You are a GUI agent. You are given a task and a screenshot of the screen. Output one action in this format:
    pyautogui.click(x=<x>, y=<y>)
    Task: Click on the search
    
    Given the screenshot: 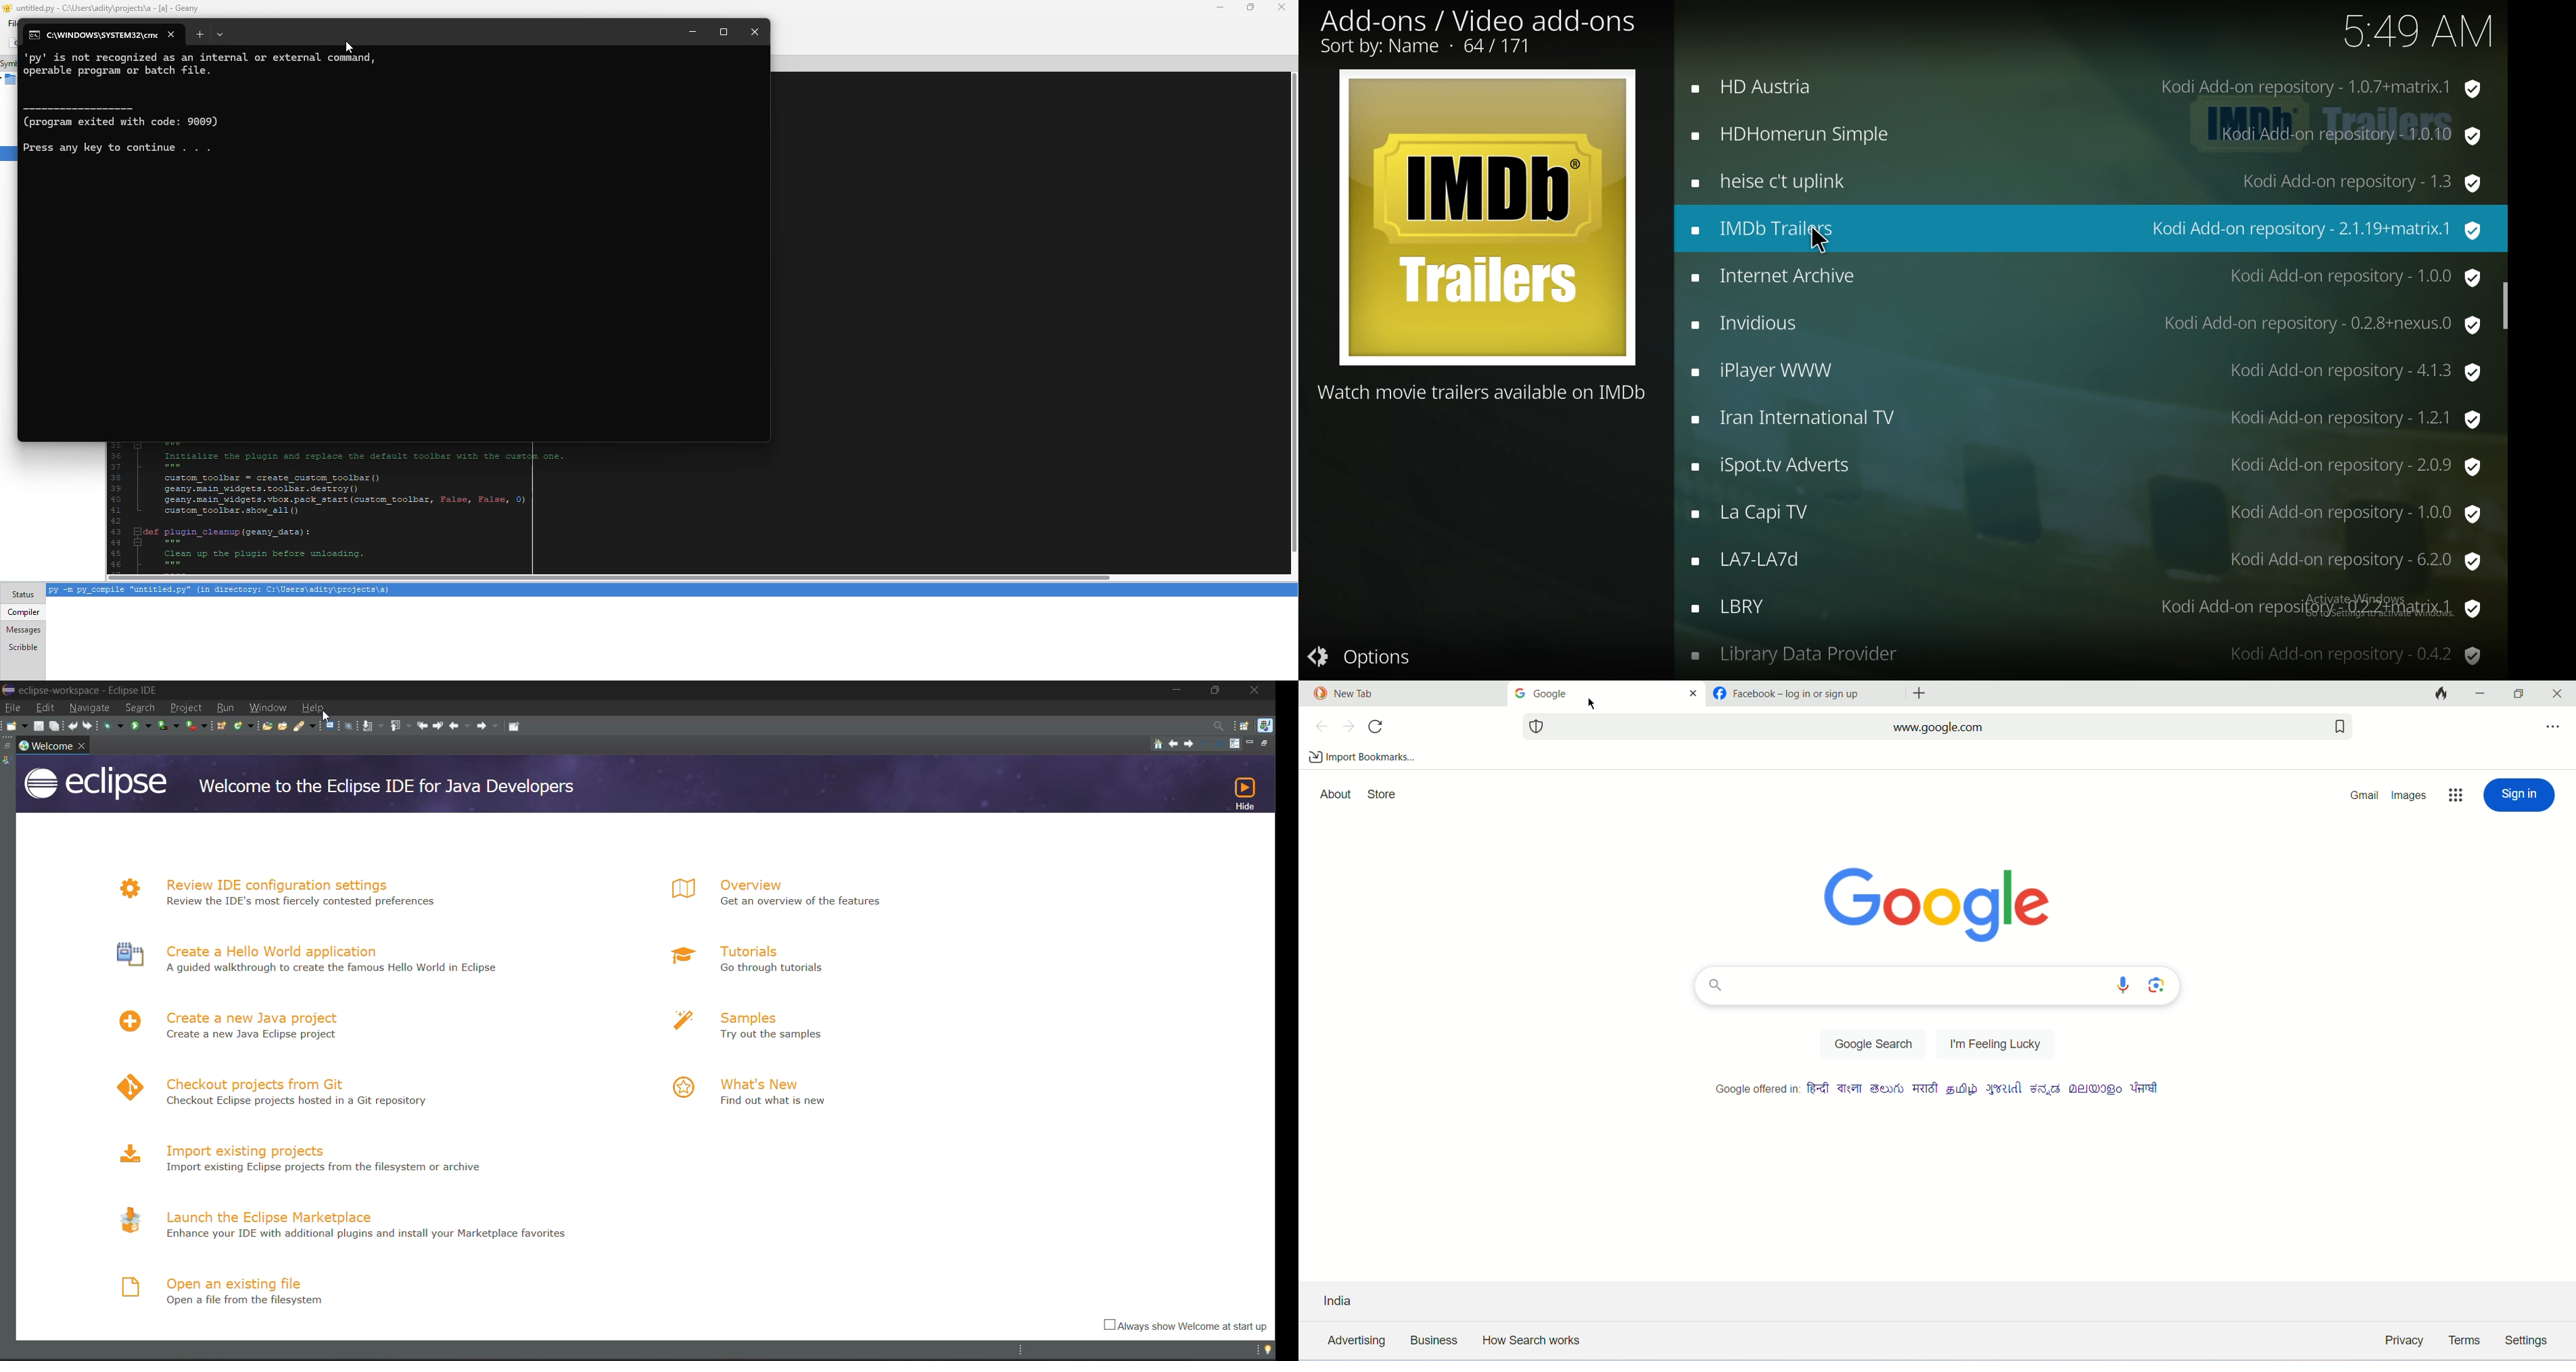 What is the action you would take?
    pyautogui.click(x=1936, y=985)
    